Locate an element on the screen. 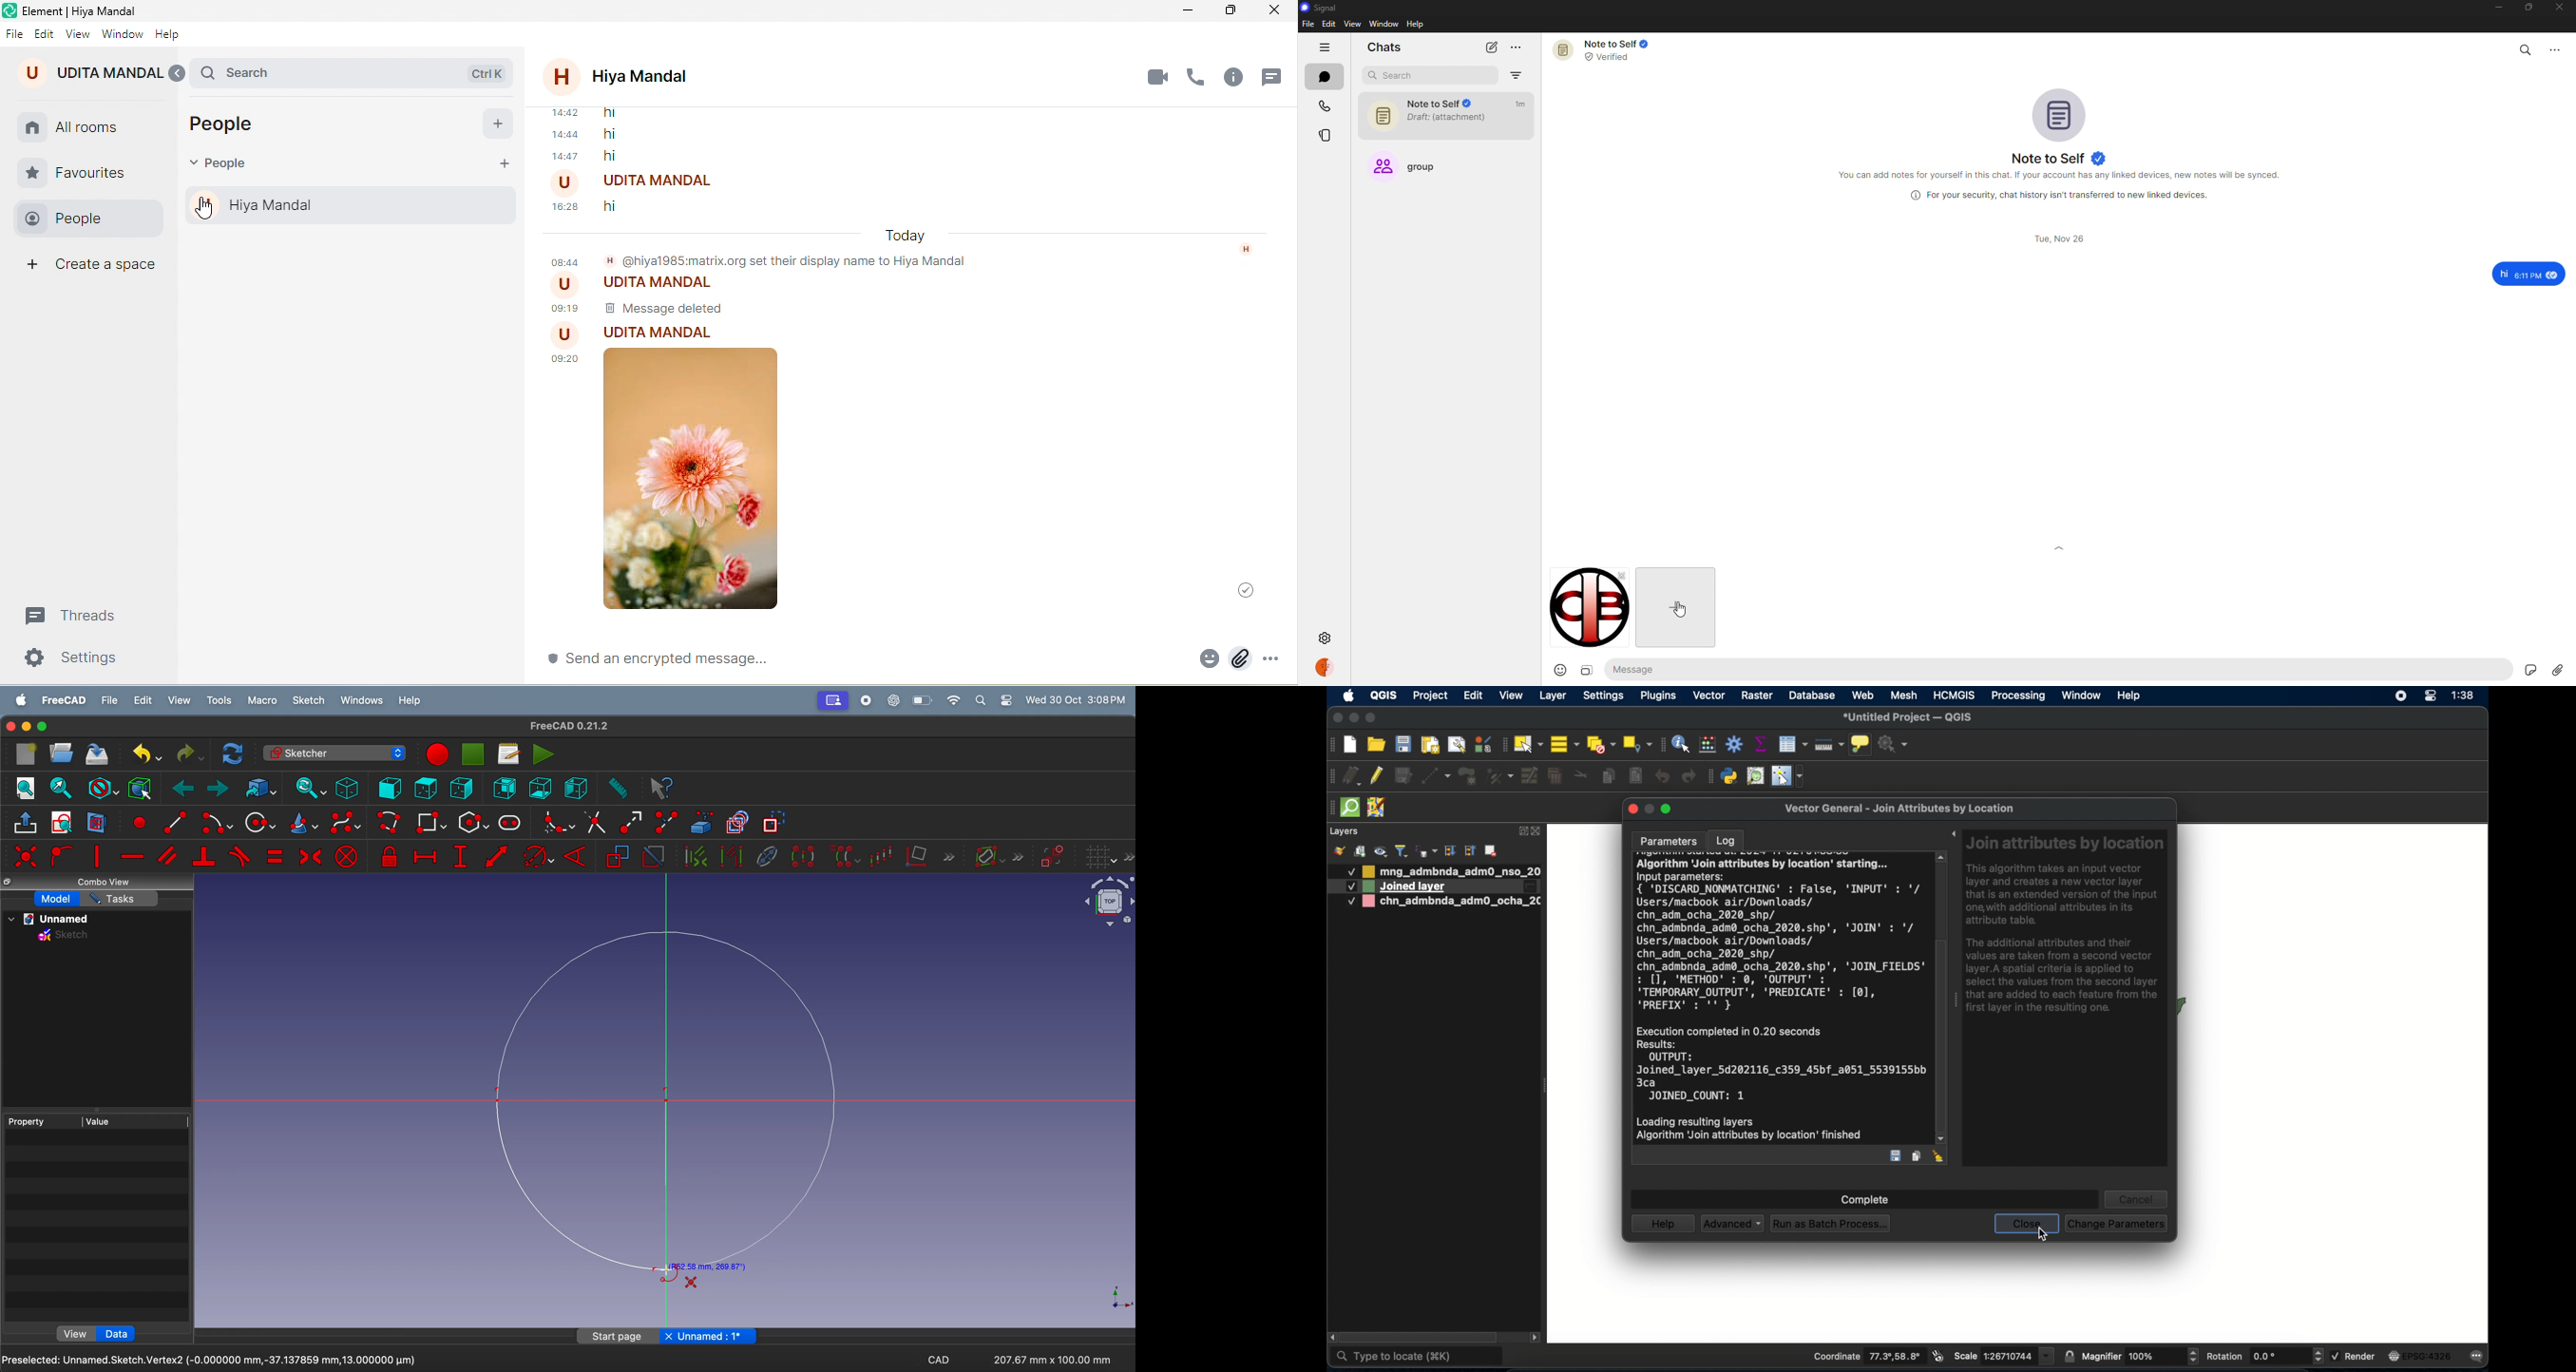 This screenshot has height=1372, width=2576. apple menu is located at coordinates (22, 700).